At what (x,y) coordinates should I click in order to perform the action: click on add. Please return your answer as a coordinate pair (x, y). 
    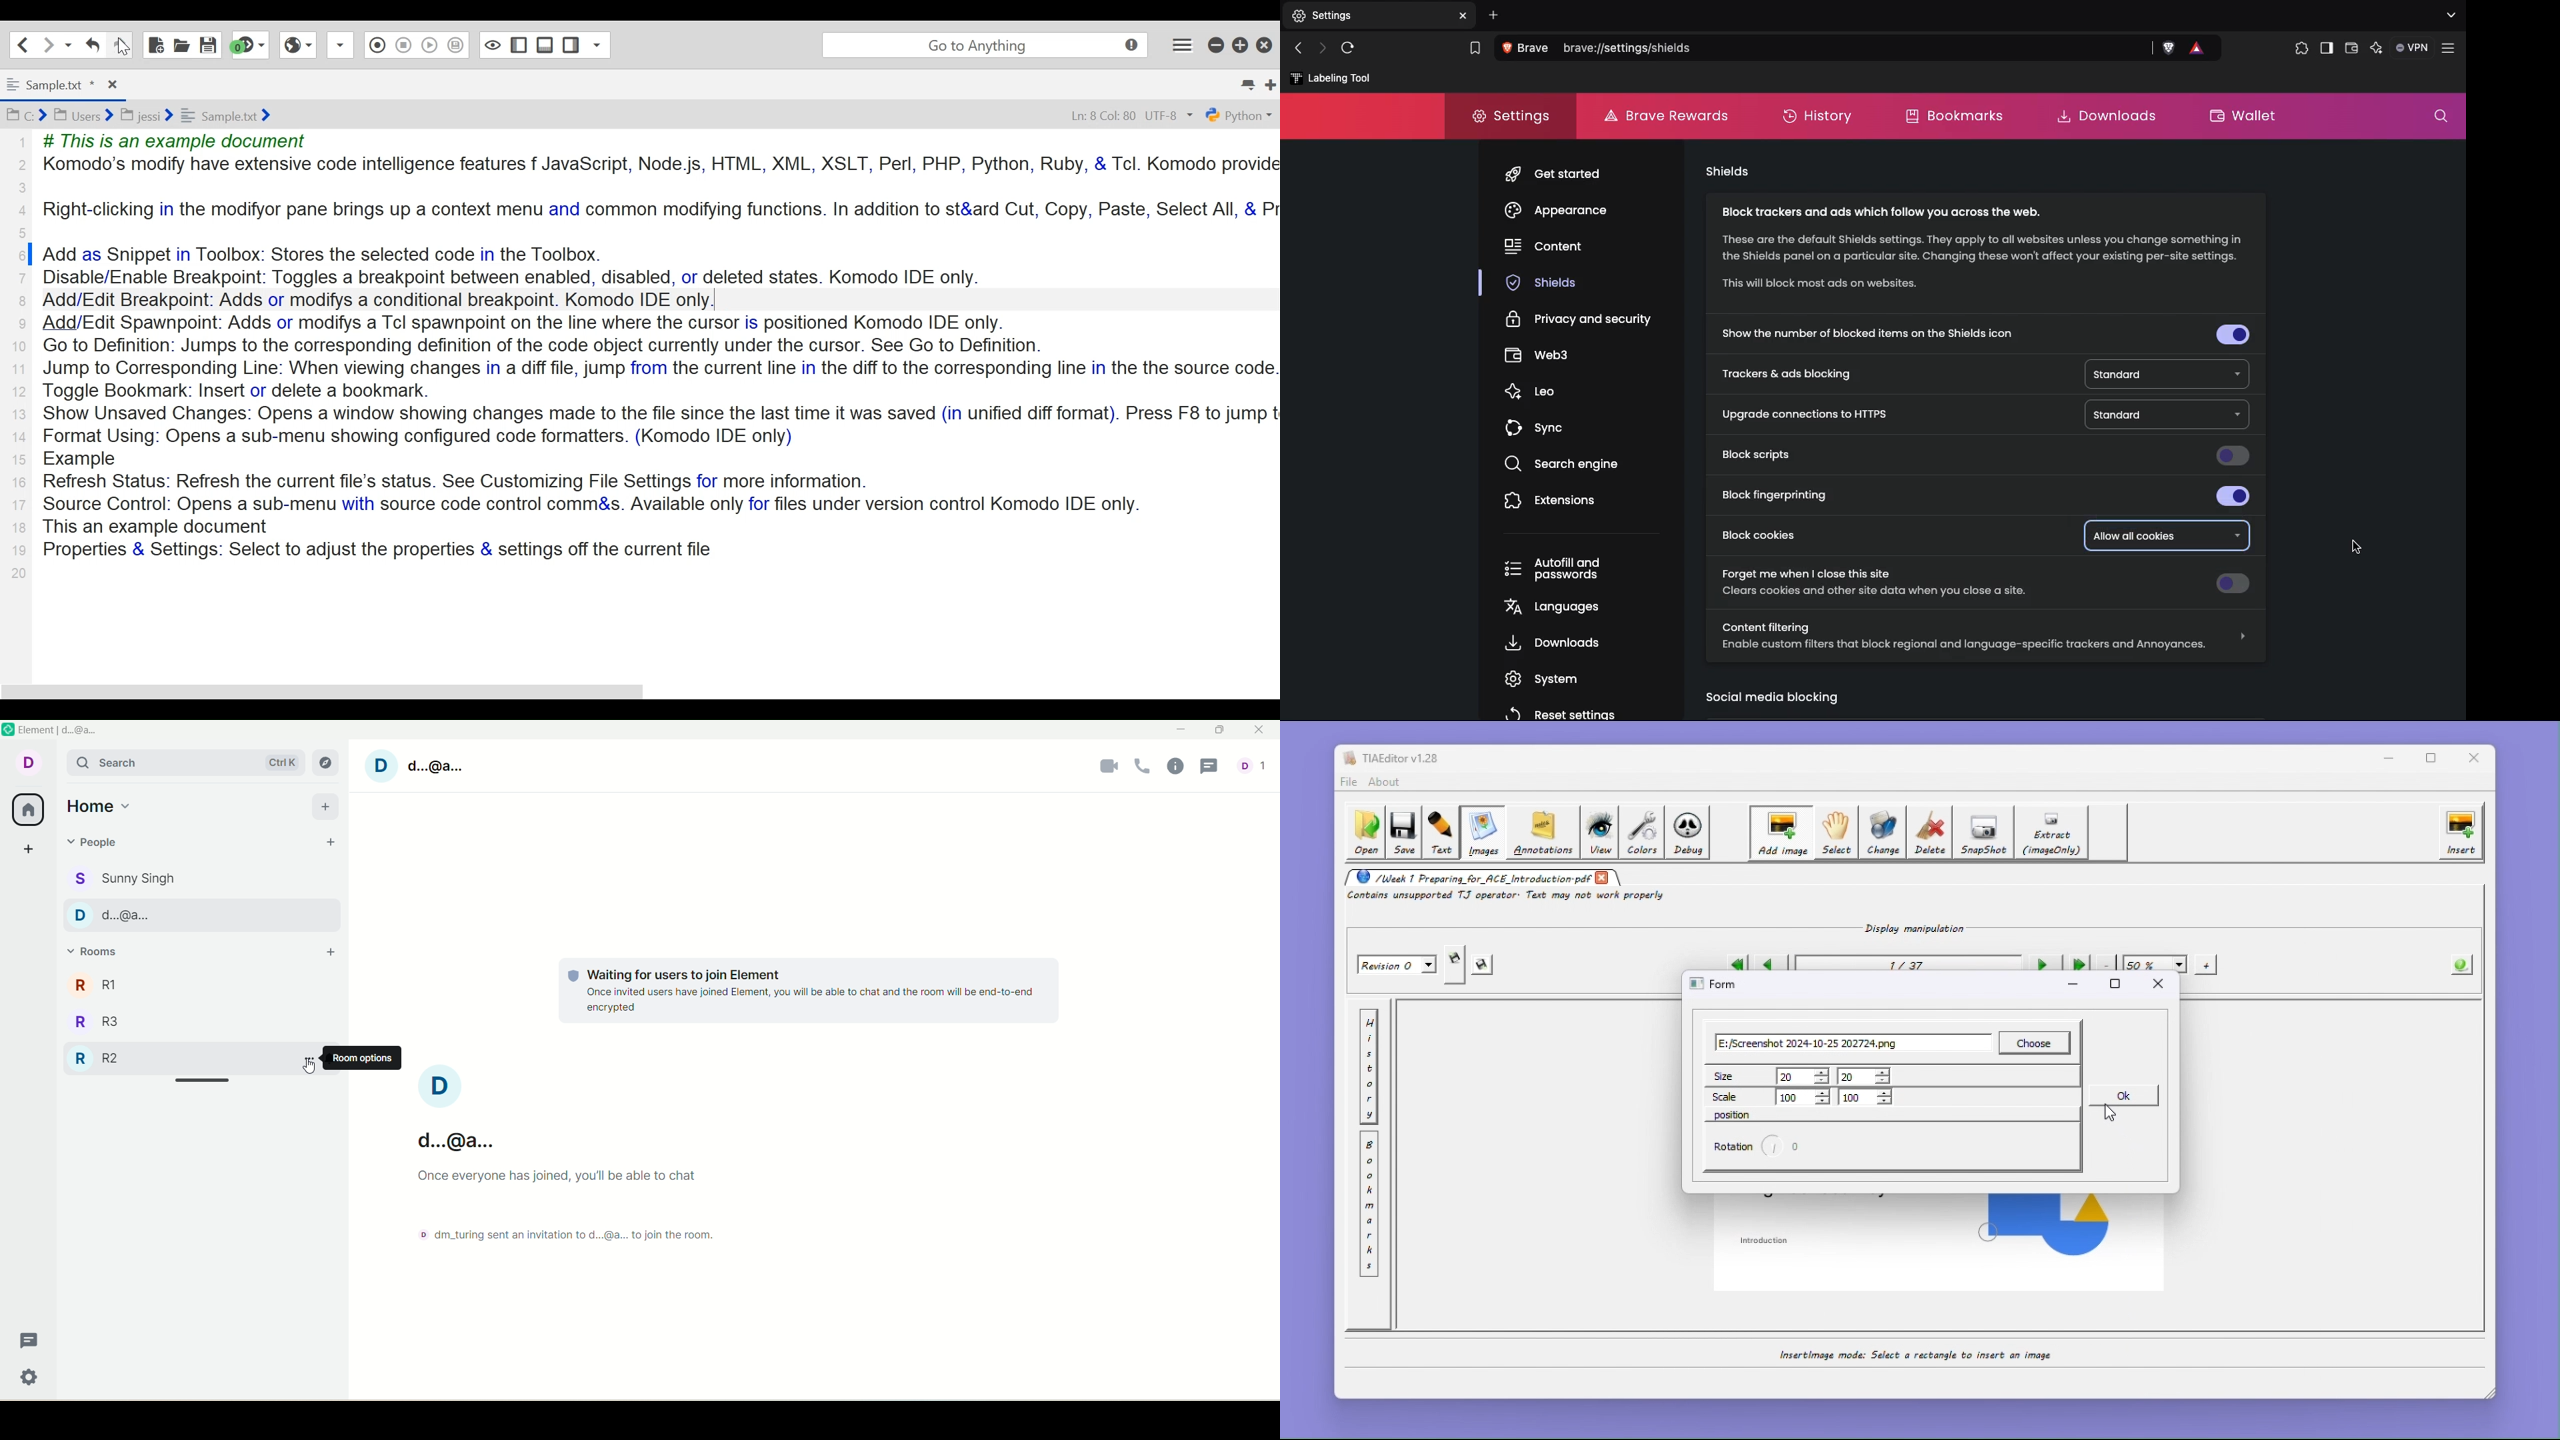
    Looking at the image, I should click on (331, 953).